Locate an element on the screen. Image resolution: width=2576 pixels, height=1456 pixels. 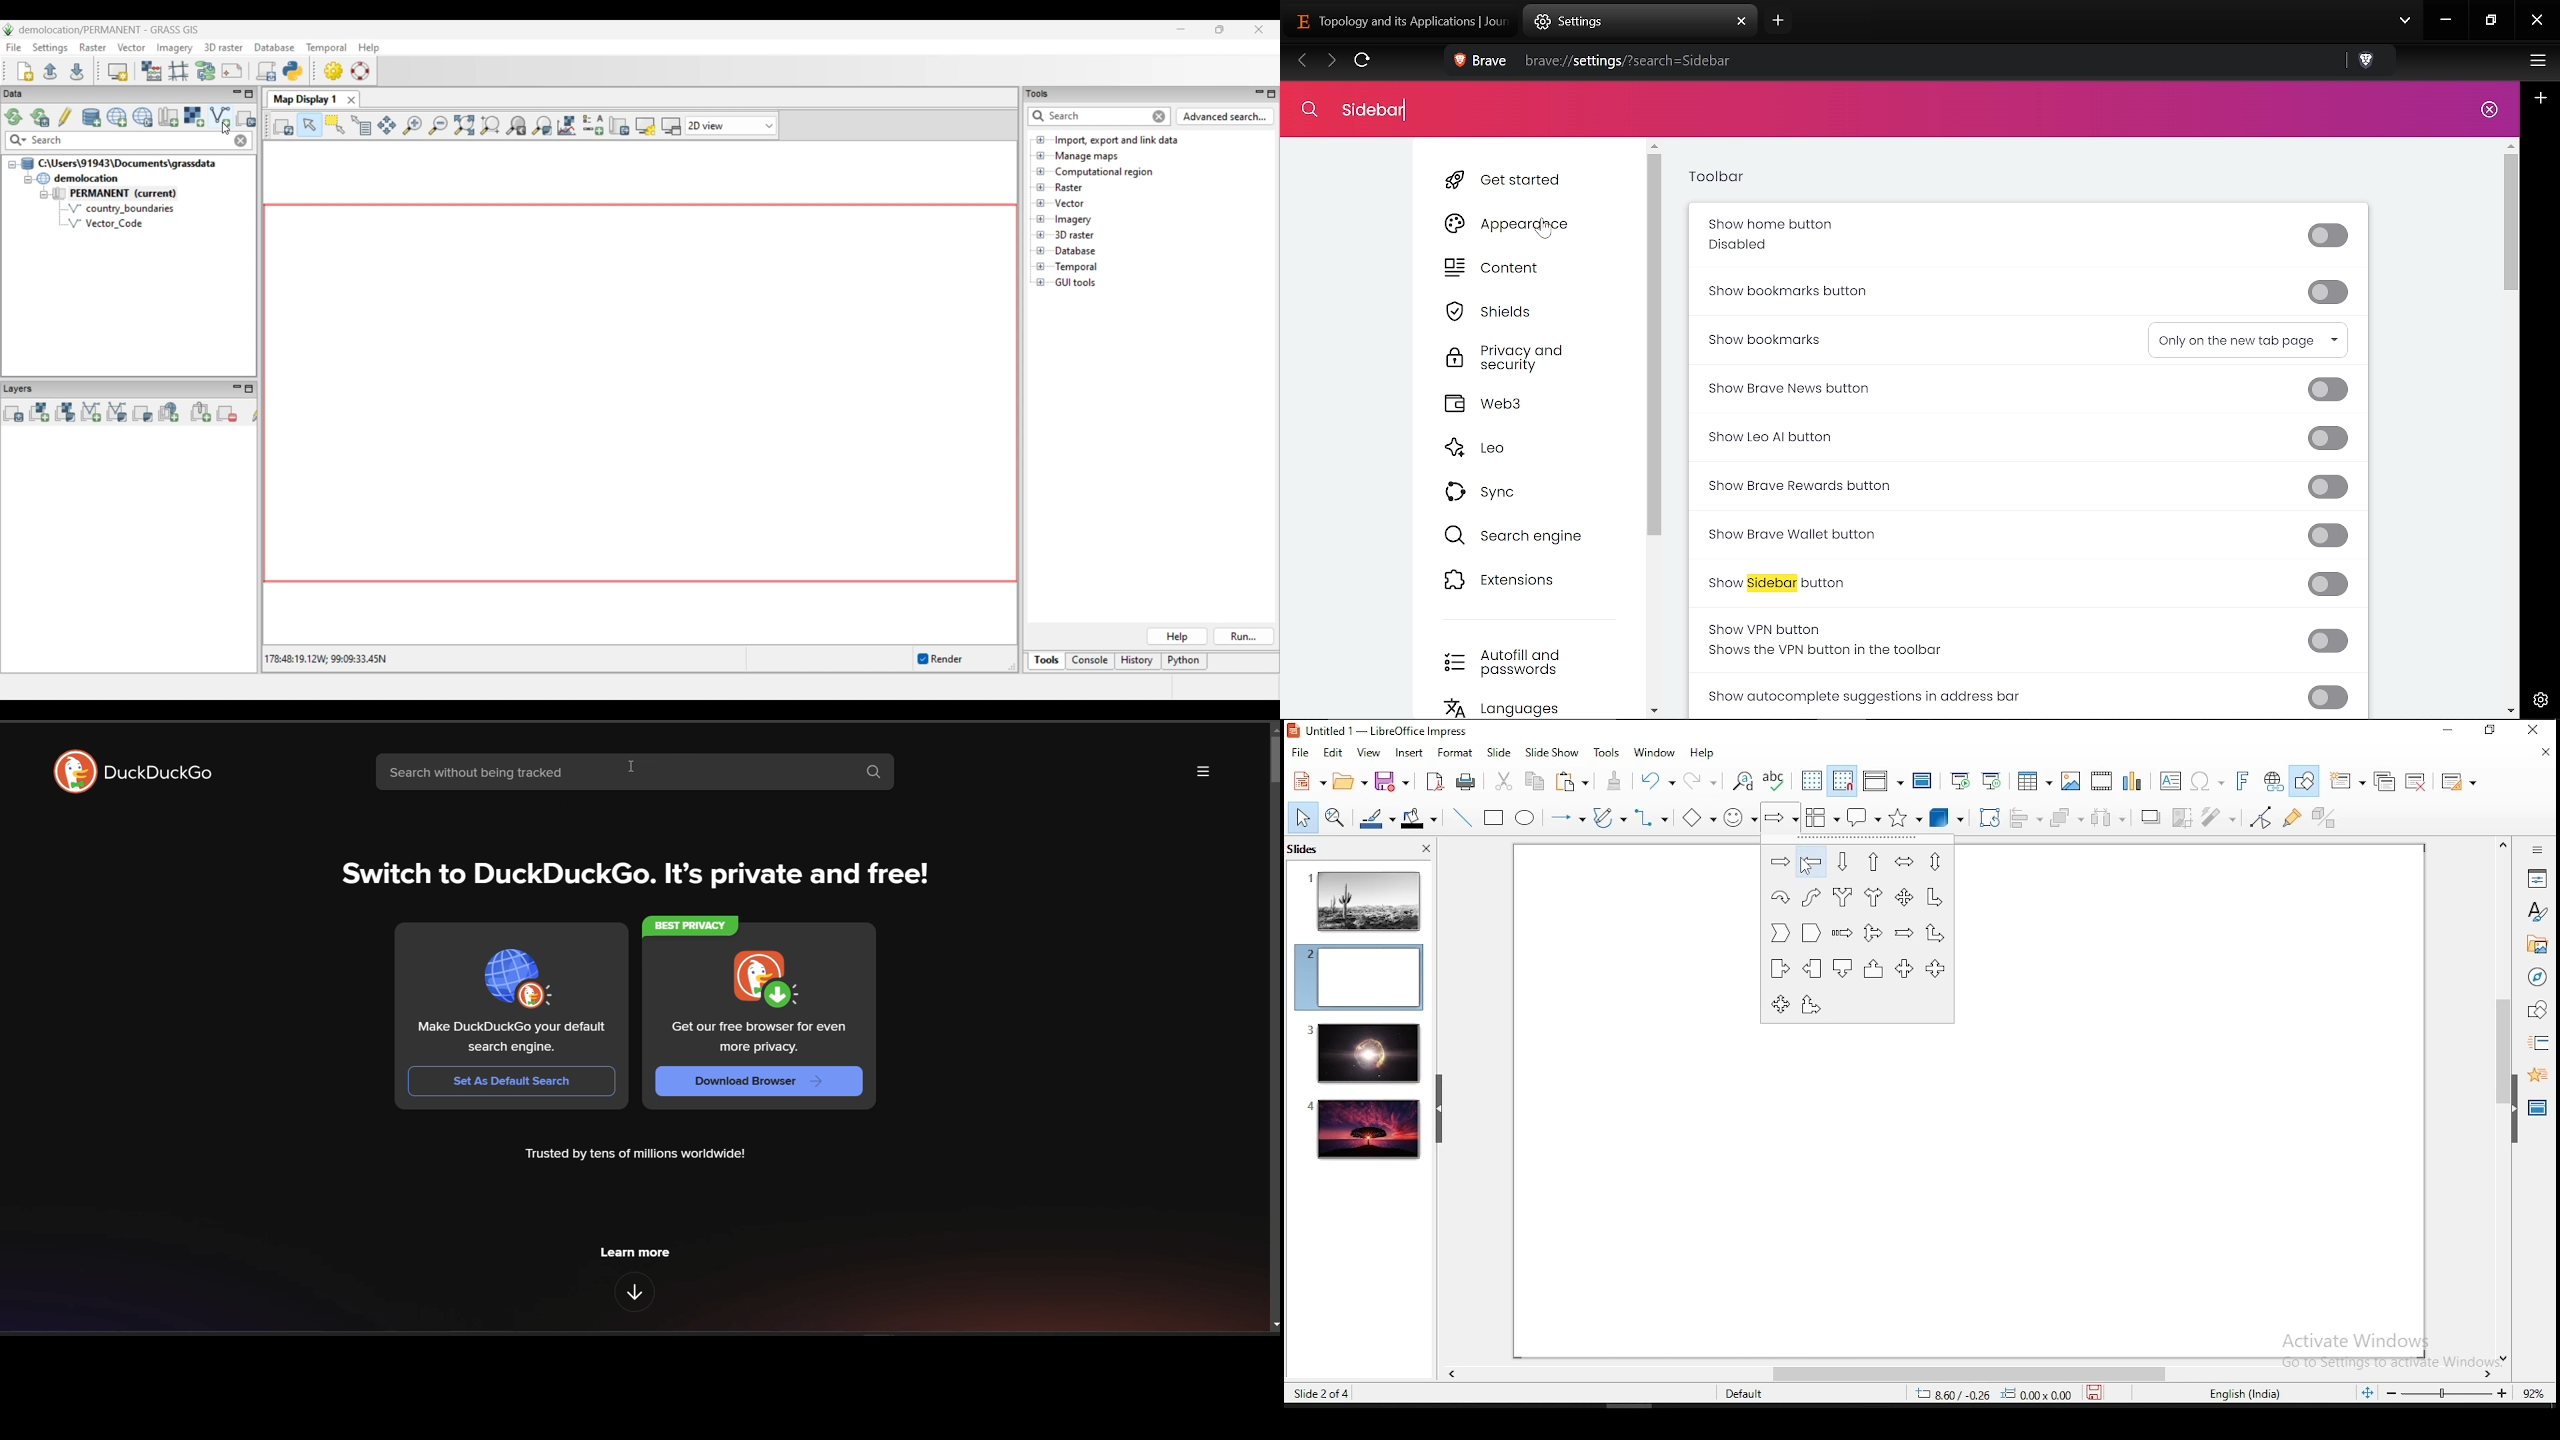
show draw functions is located at coordinates (2308, 783).